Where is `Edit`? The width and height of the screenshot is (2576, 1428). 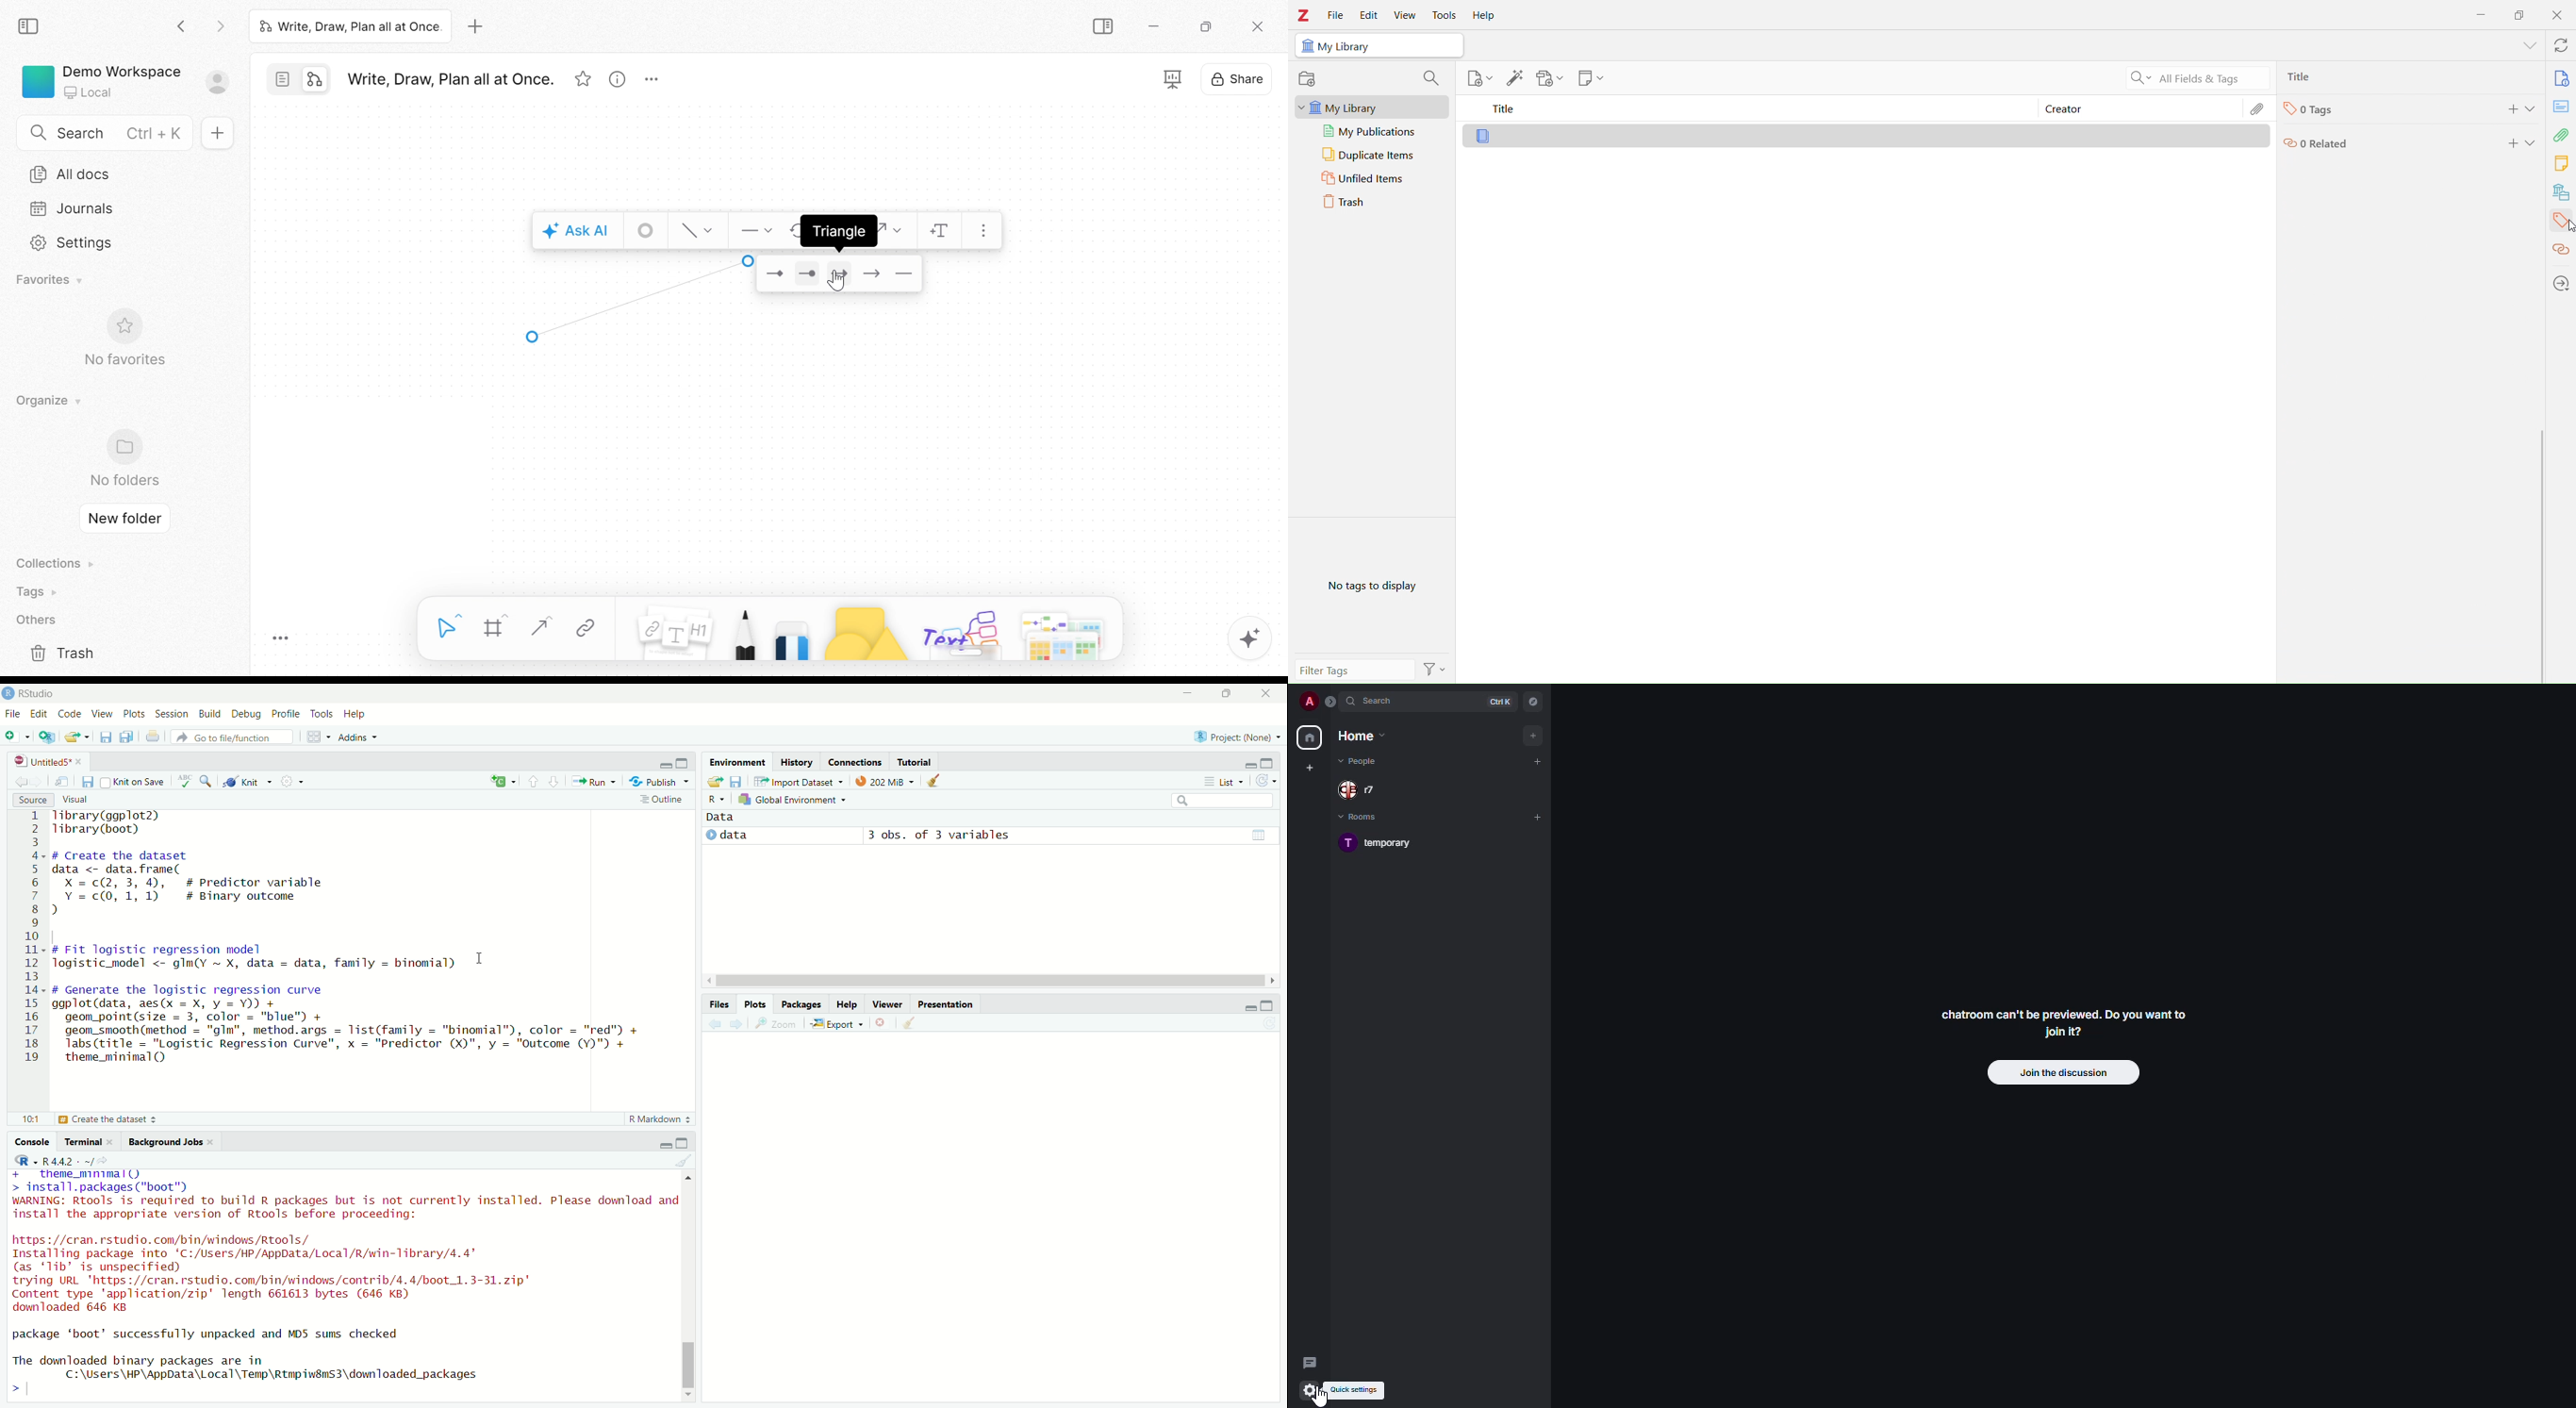
Edit is located at coordinates (2259, 109).